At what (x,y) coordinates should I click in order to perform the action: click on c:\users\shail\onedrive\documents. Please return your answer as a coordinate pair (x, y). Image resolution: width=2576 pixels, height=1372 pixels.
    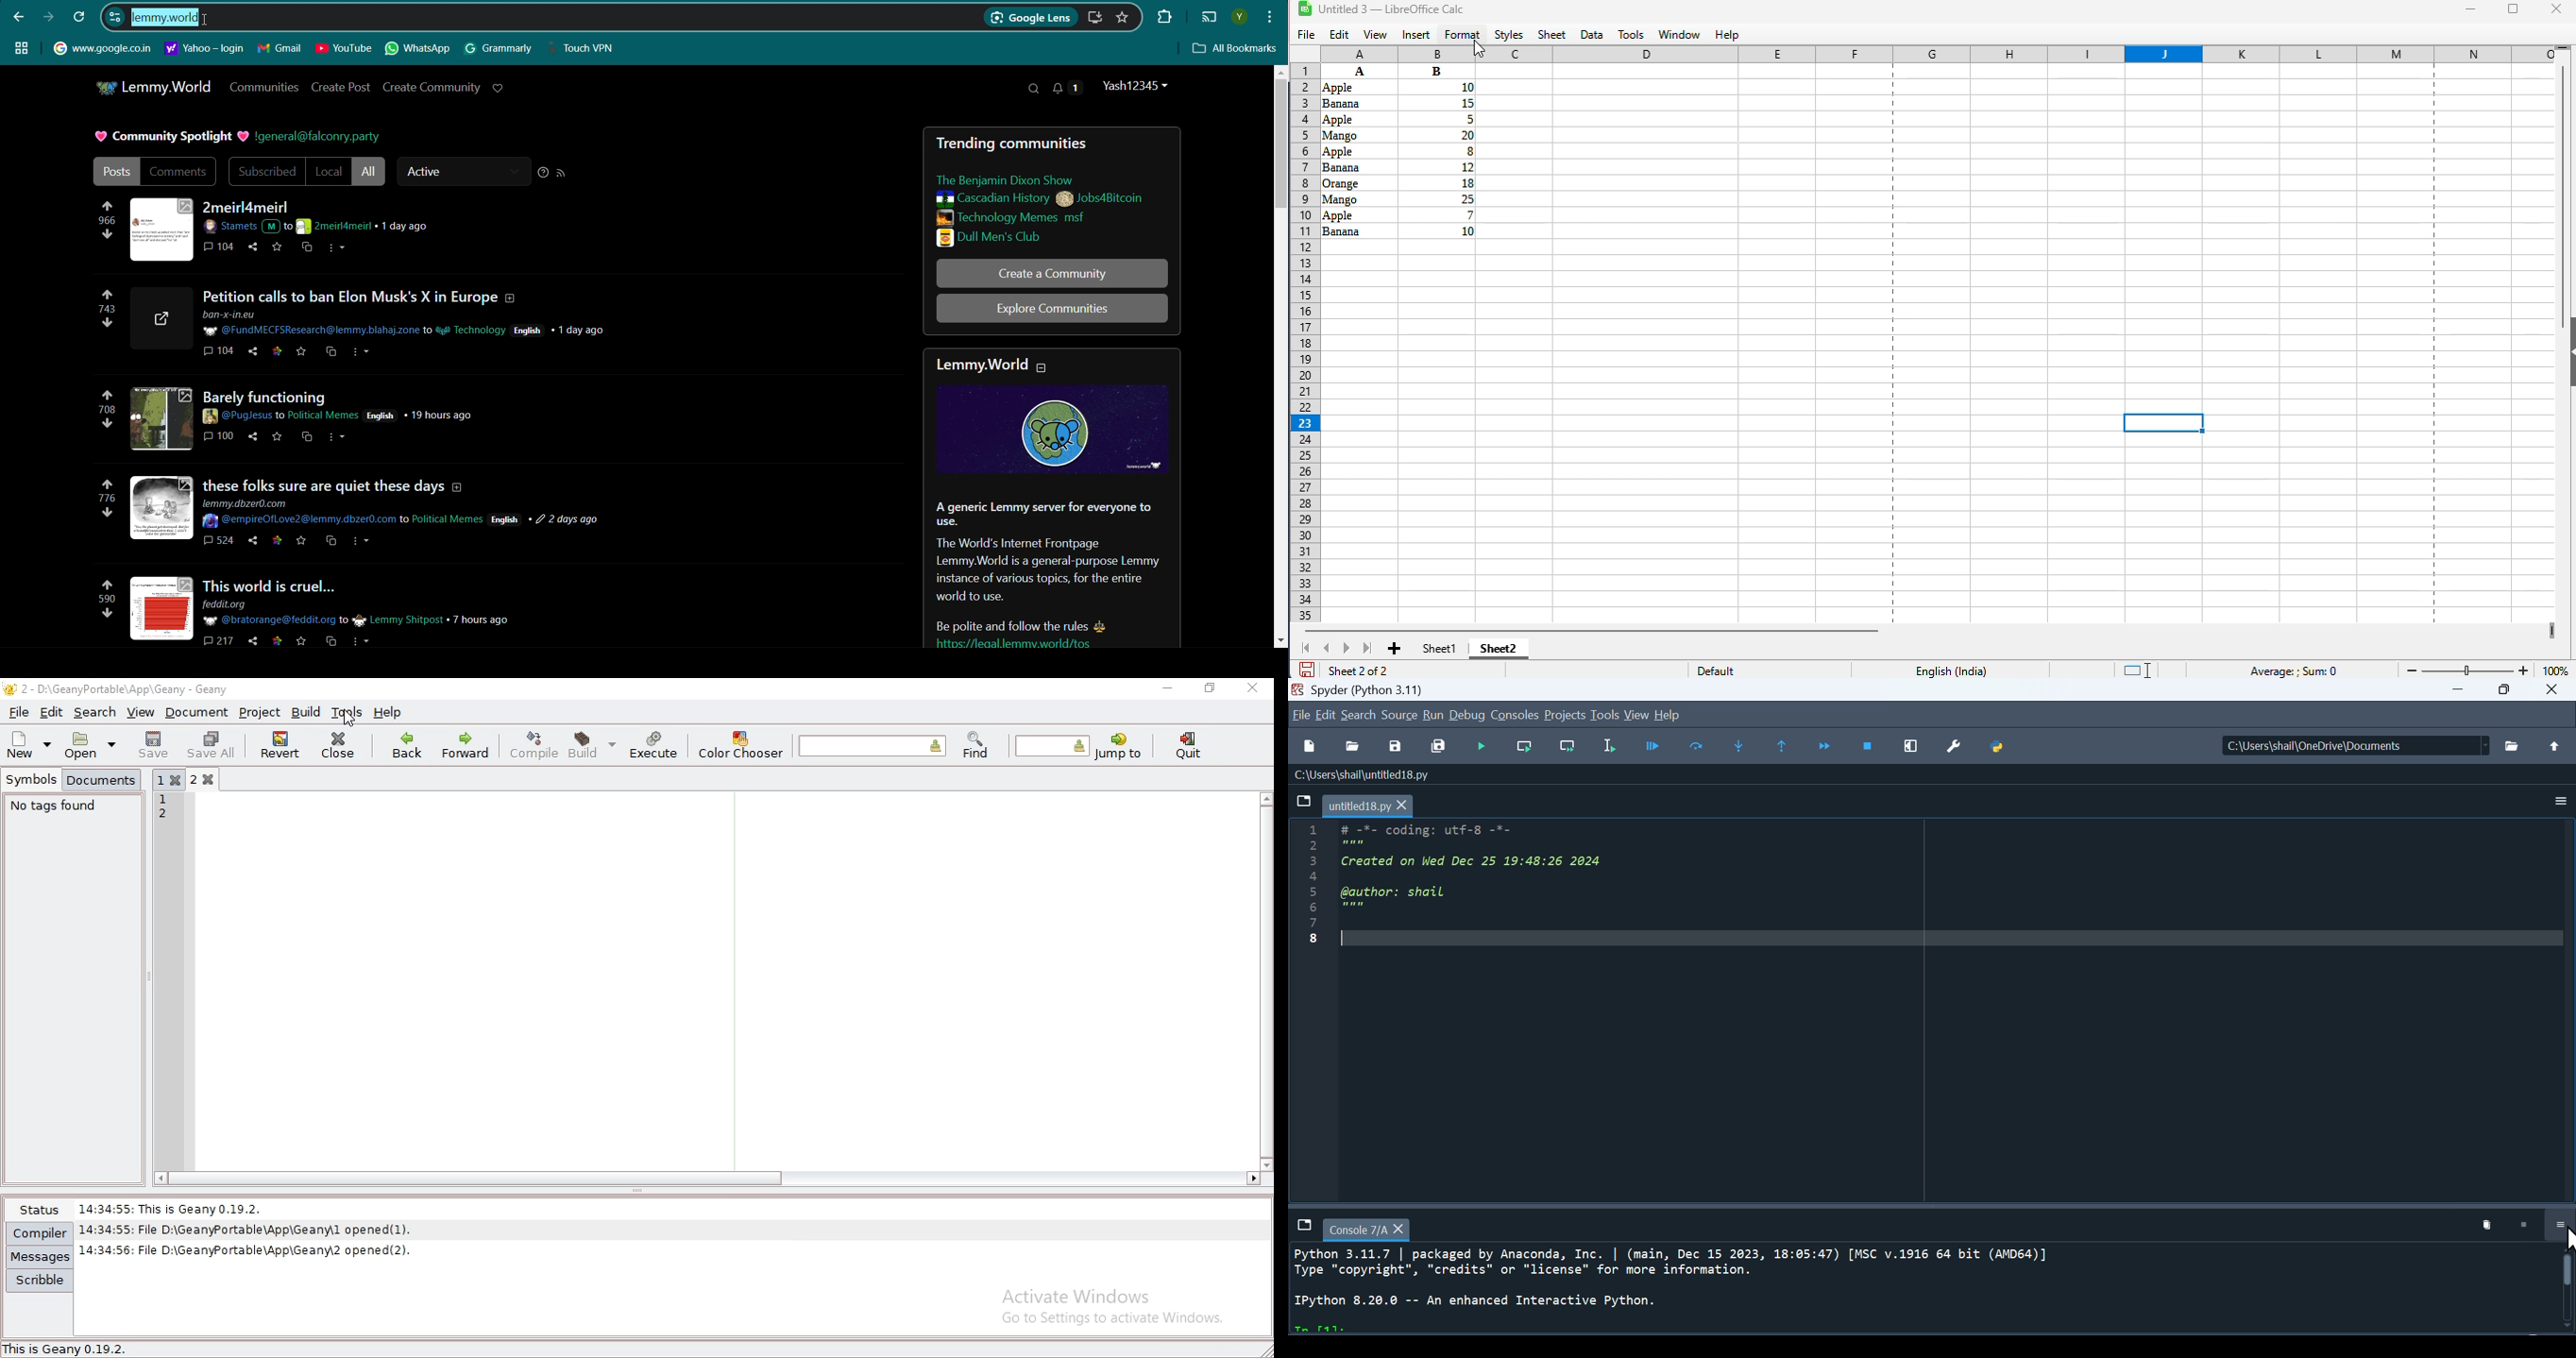
    Looking at the image, I should click on (2356, 746).